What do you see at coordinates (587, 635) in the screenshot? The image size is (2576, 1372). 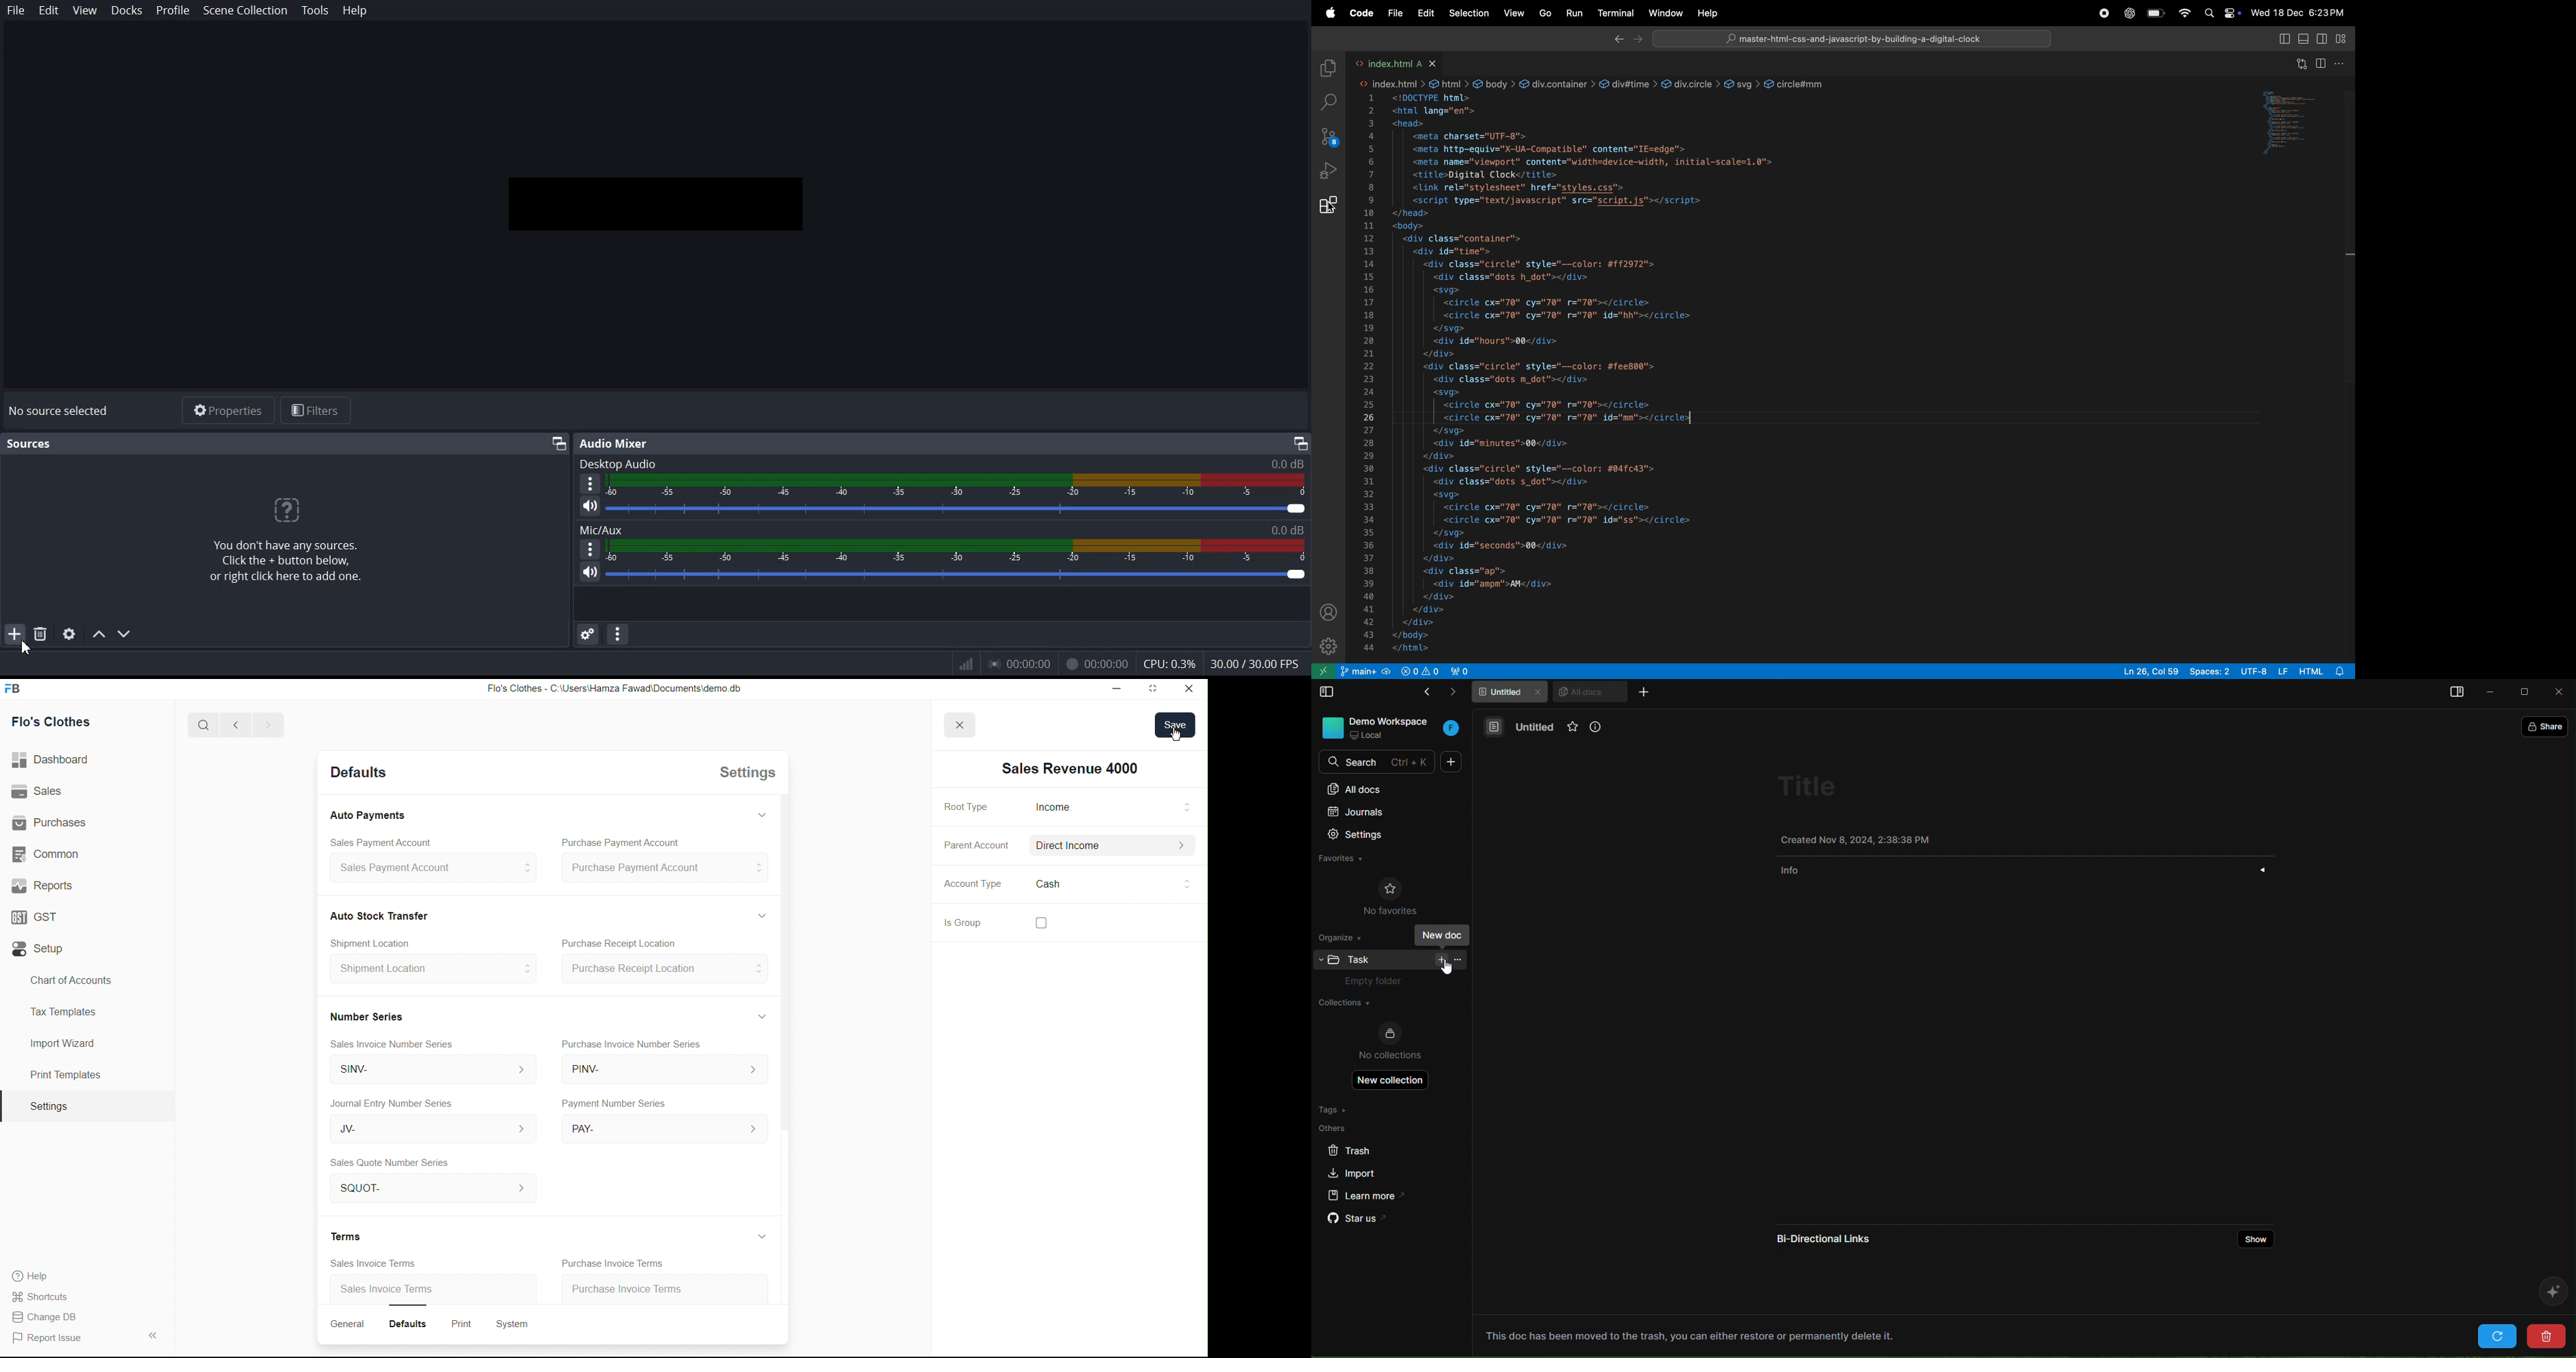 I see `Advance audio properties` at bounding box center [587, 635].